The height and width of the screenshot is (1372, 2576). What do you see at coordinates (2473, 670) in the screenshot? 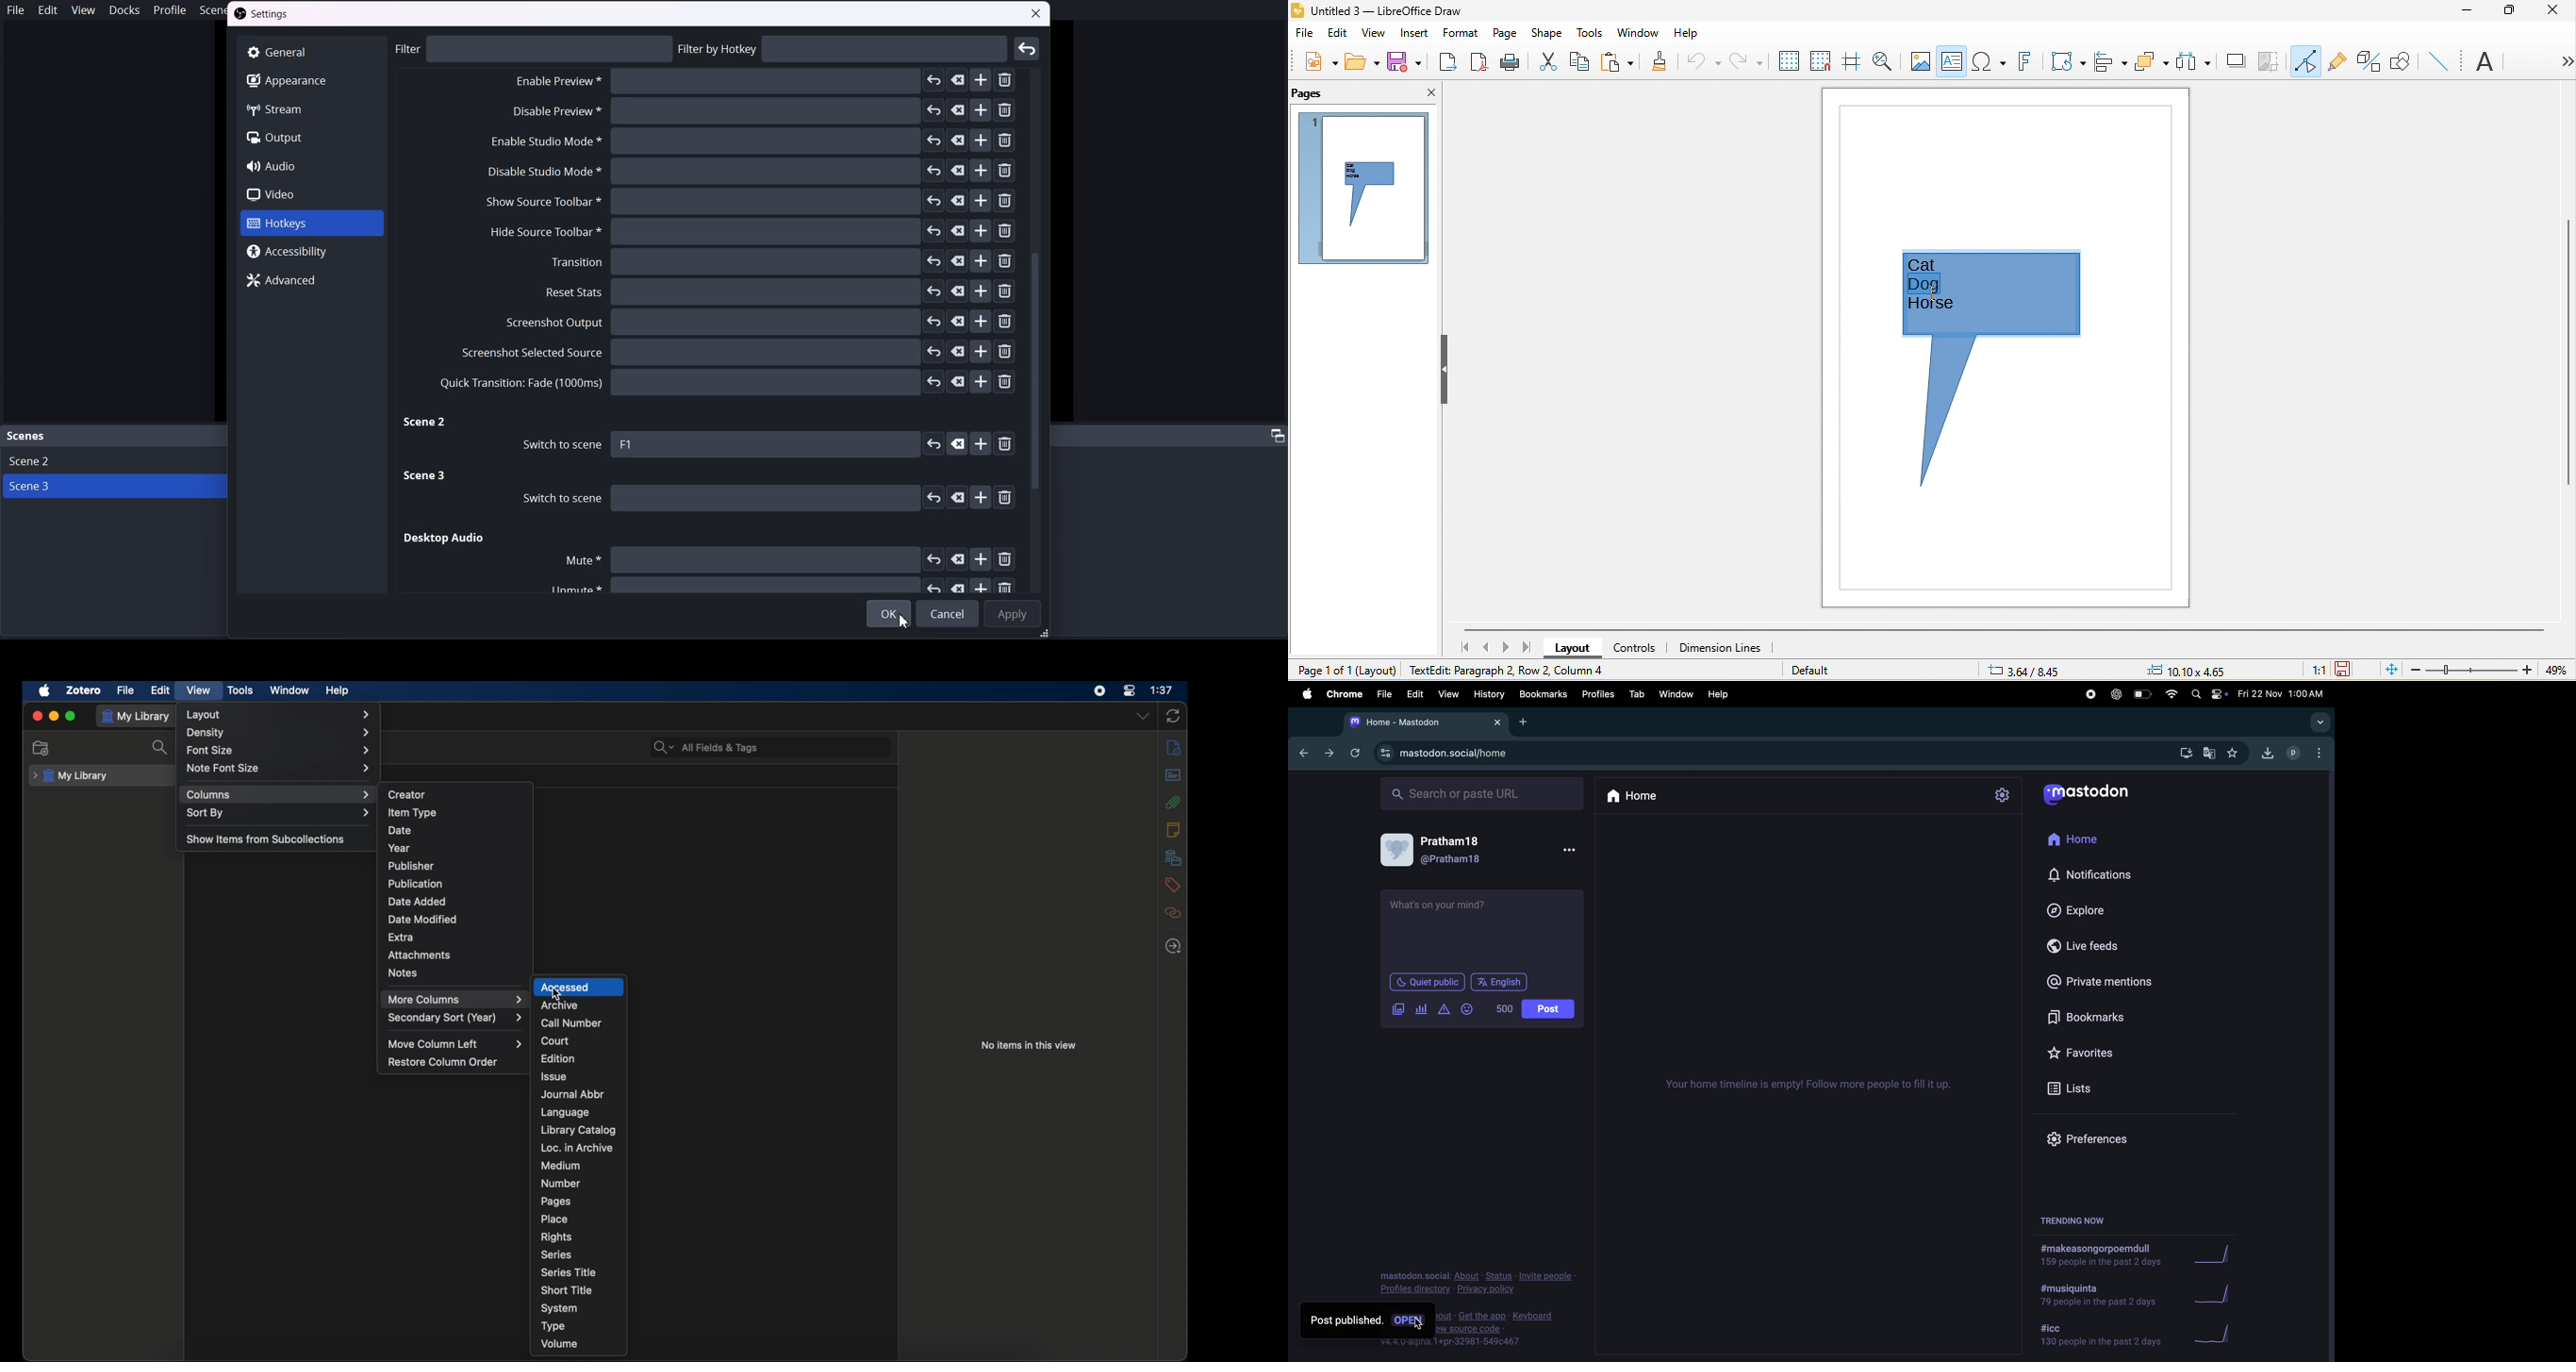
I see `zoom bar` at bounding box center [2473, 670].